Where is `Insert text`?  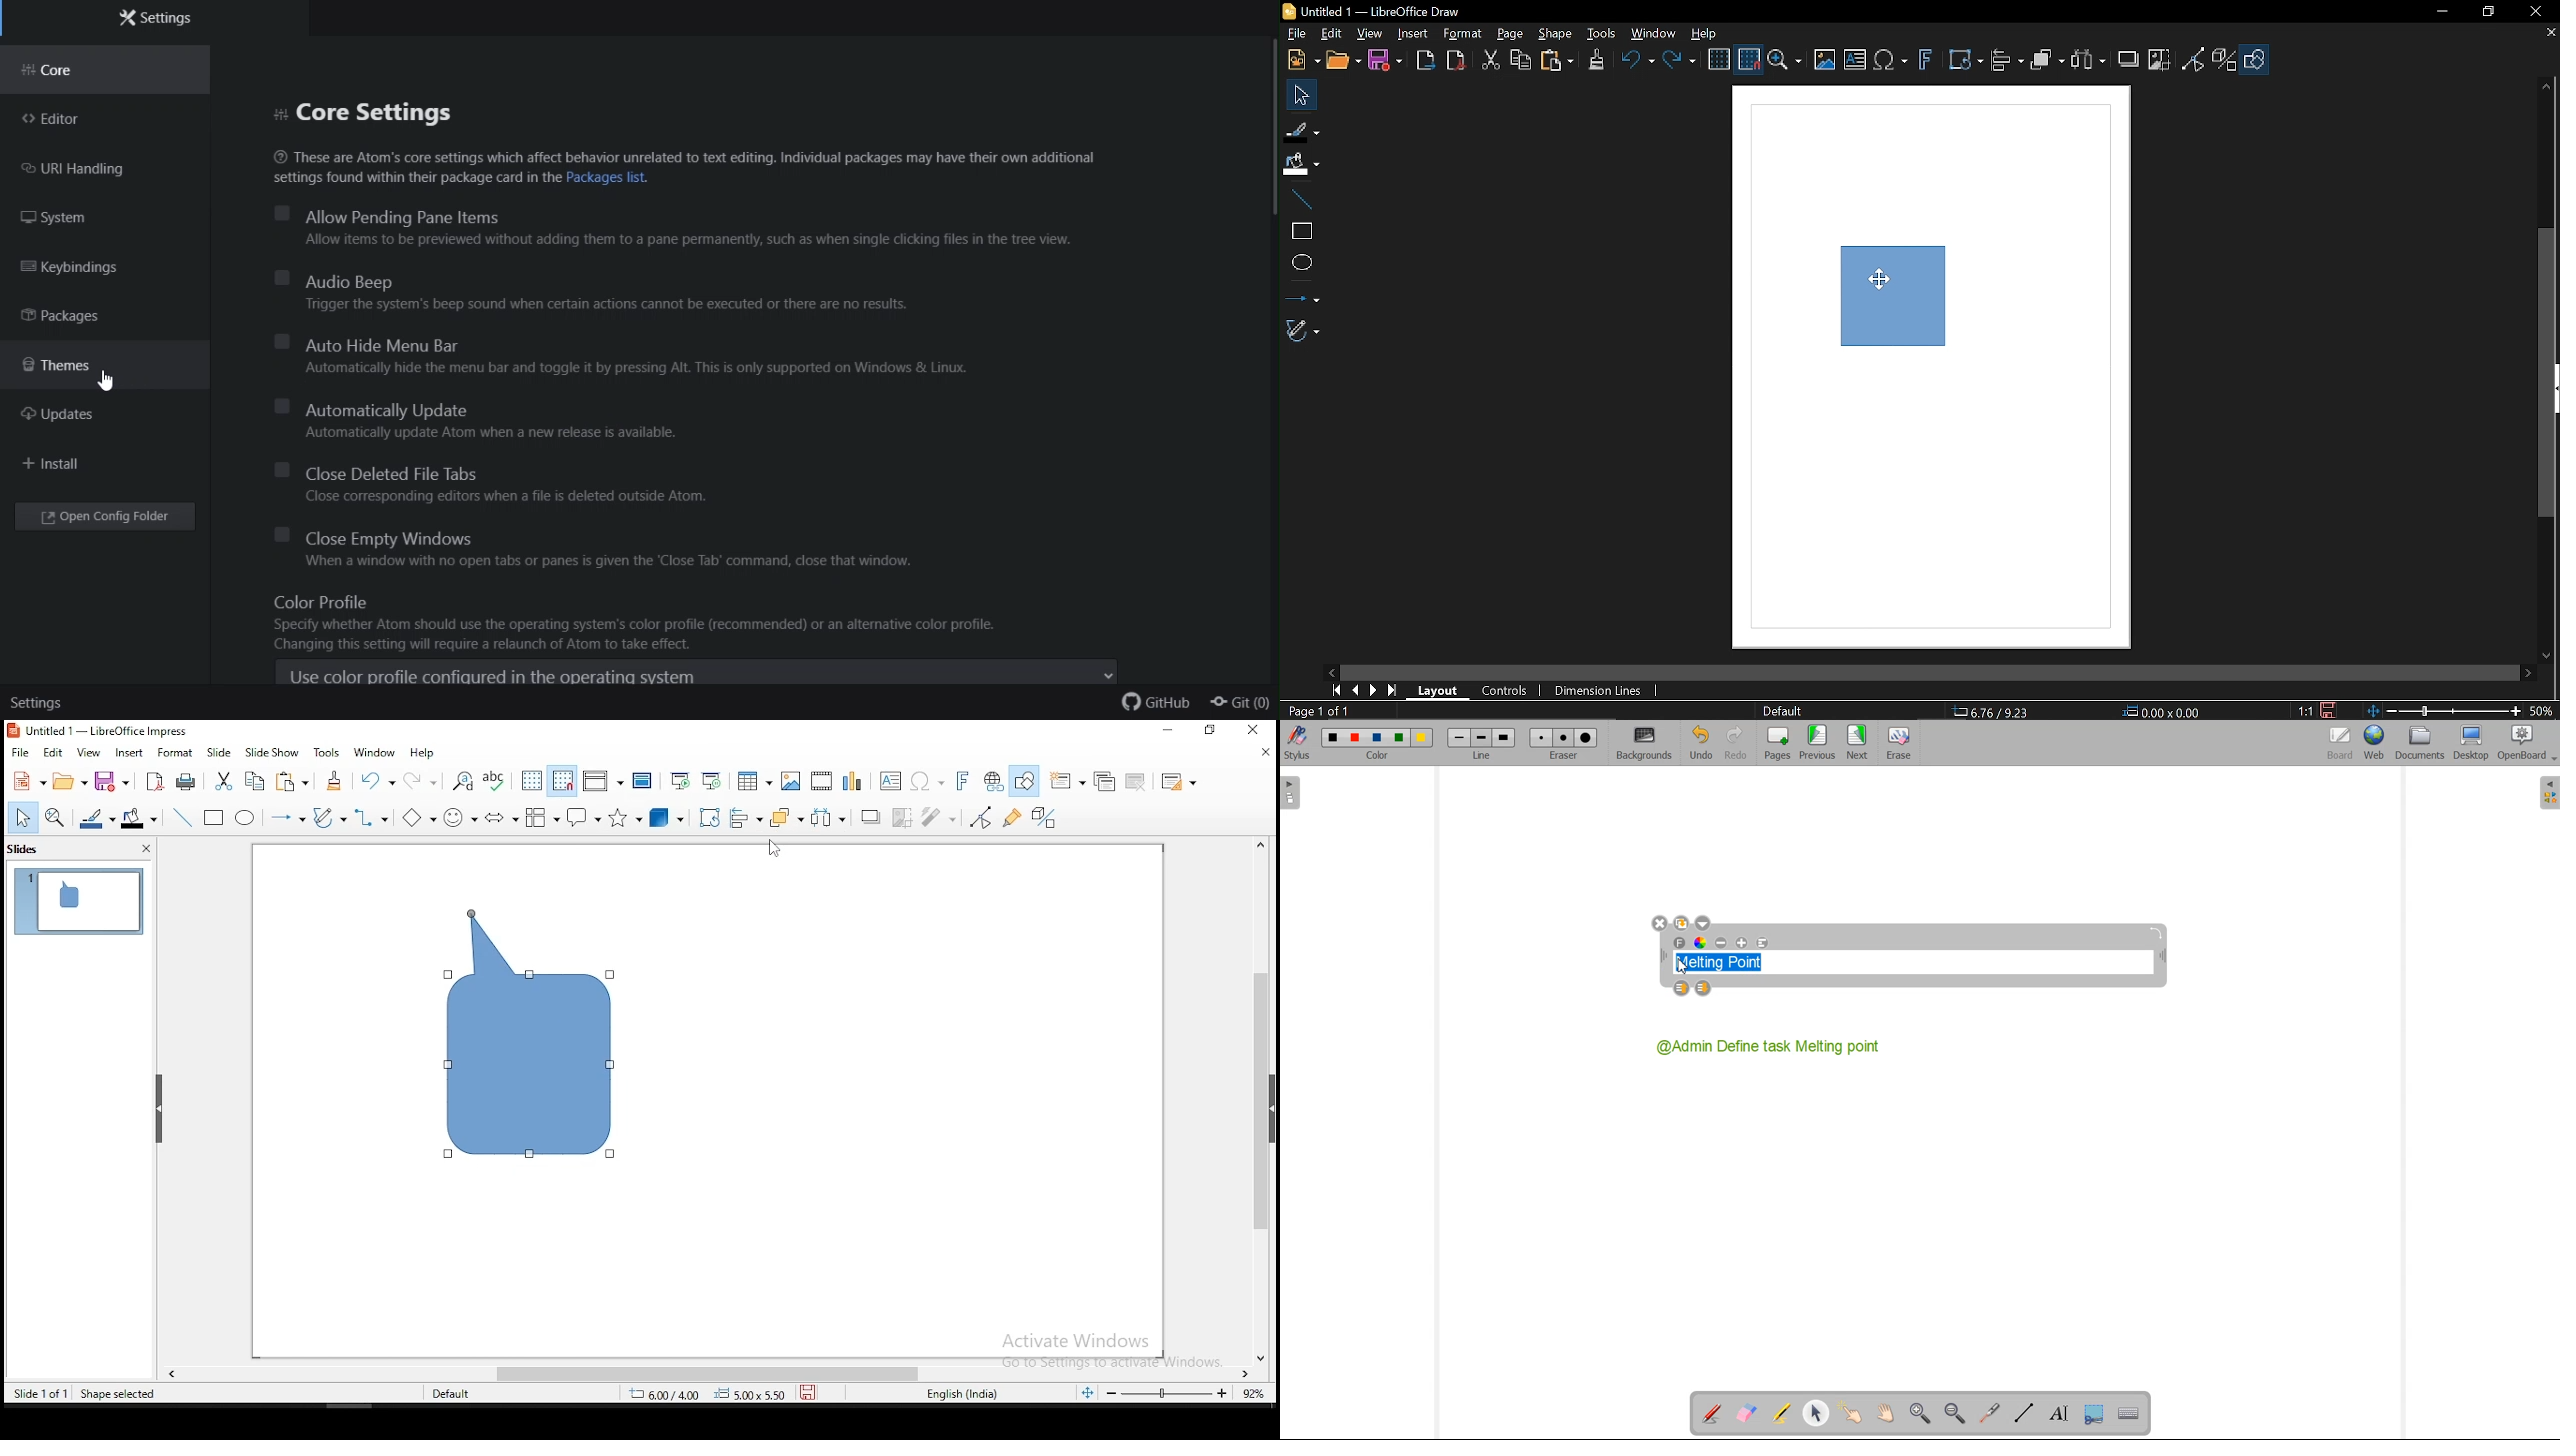 Insert text is located at coordinates (1854, 61).